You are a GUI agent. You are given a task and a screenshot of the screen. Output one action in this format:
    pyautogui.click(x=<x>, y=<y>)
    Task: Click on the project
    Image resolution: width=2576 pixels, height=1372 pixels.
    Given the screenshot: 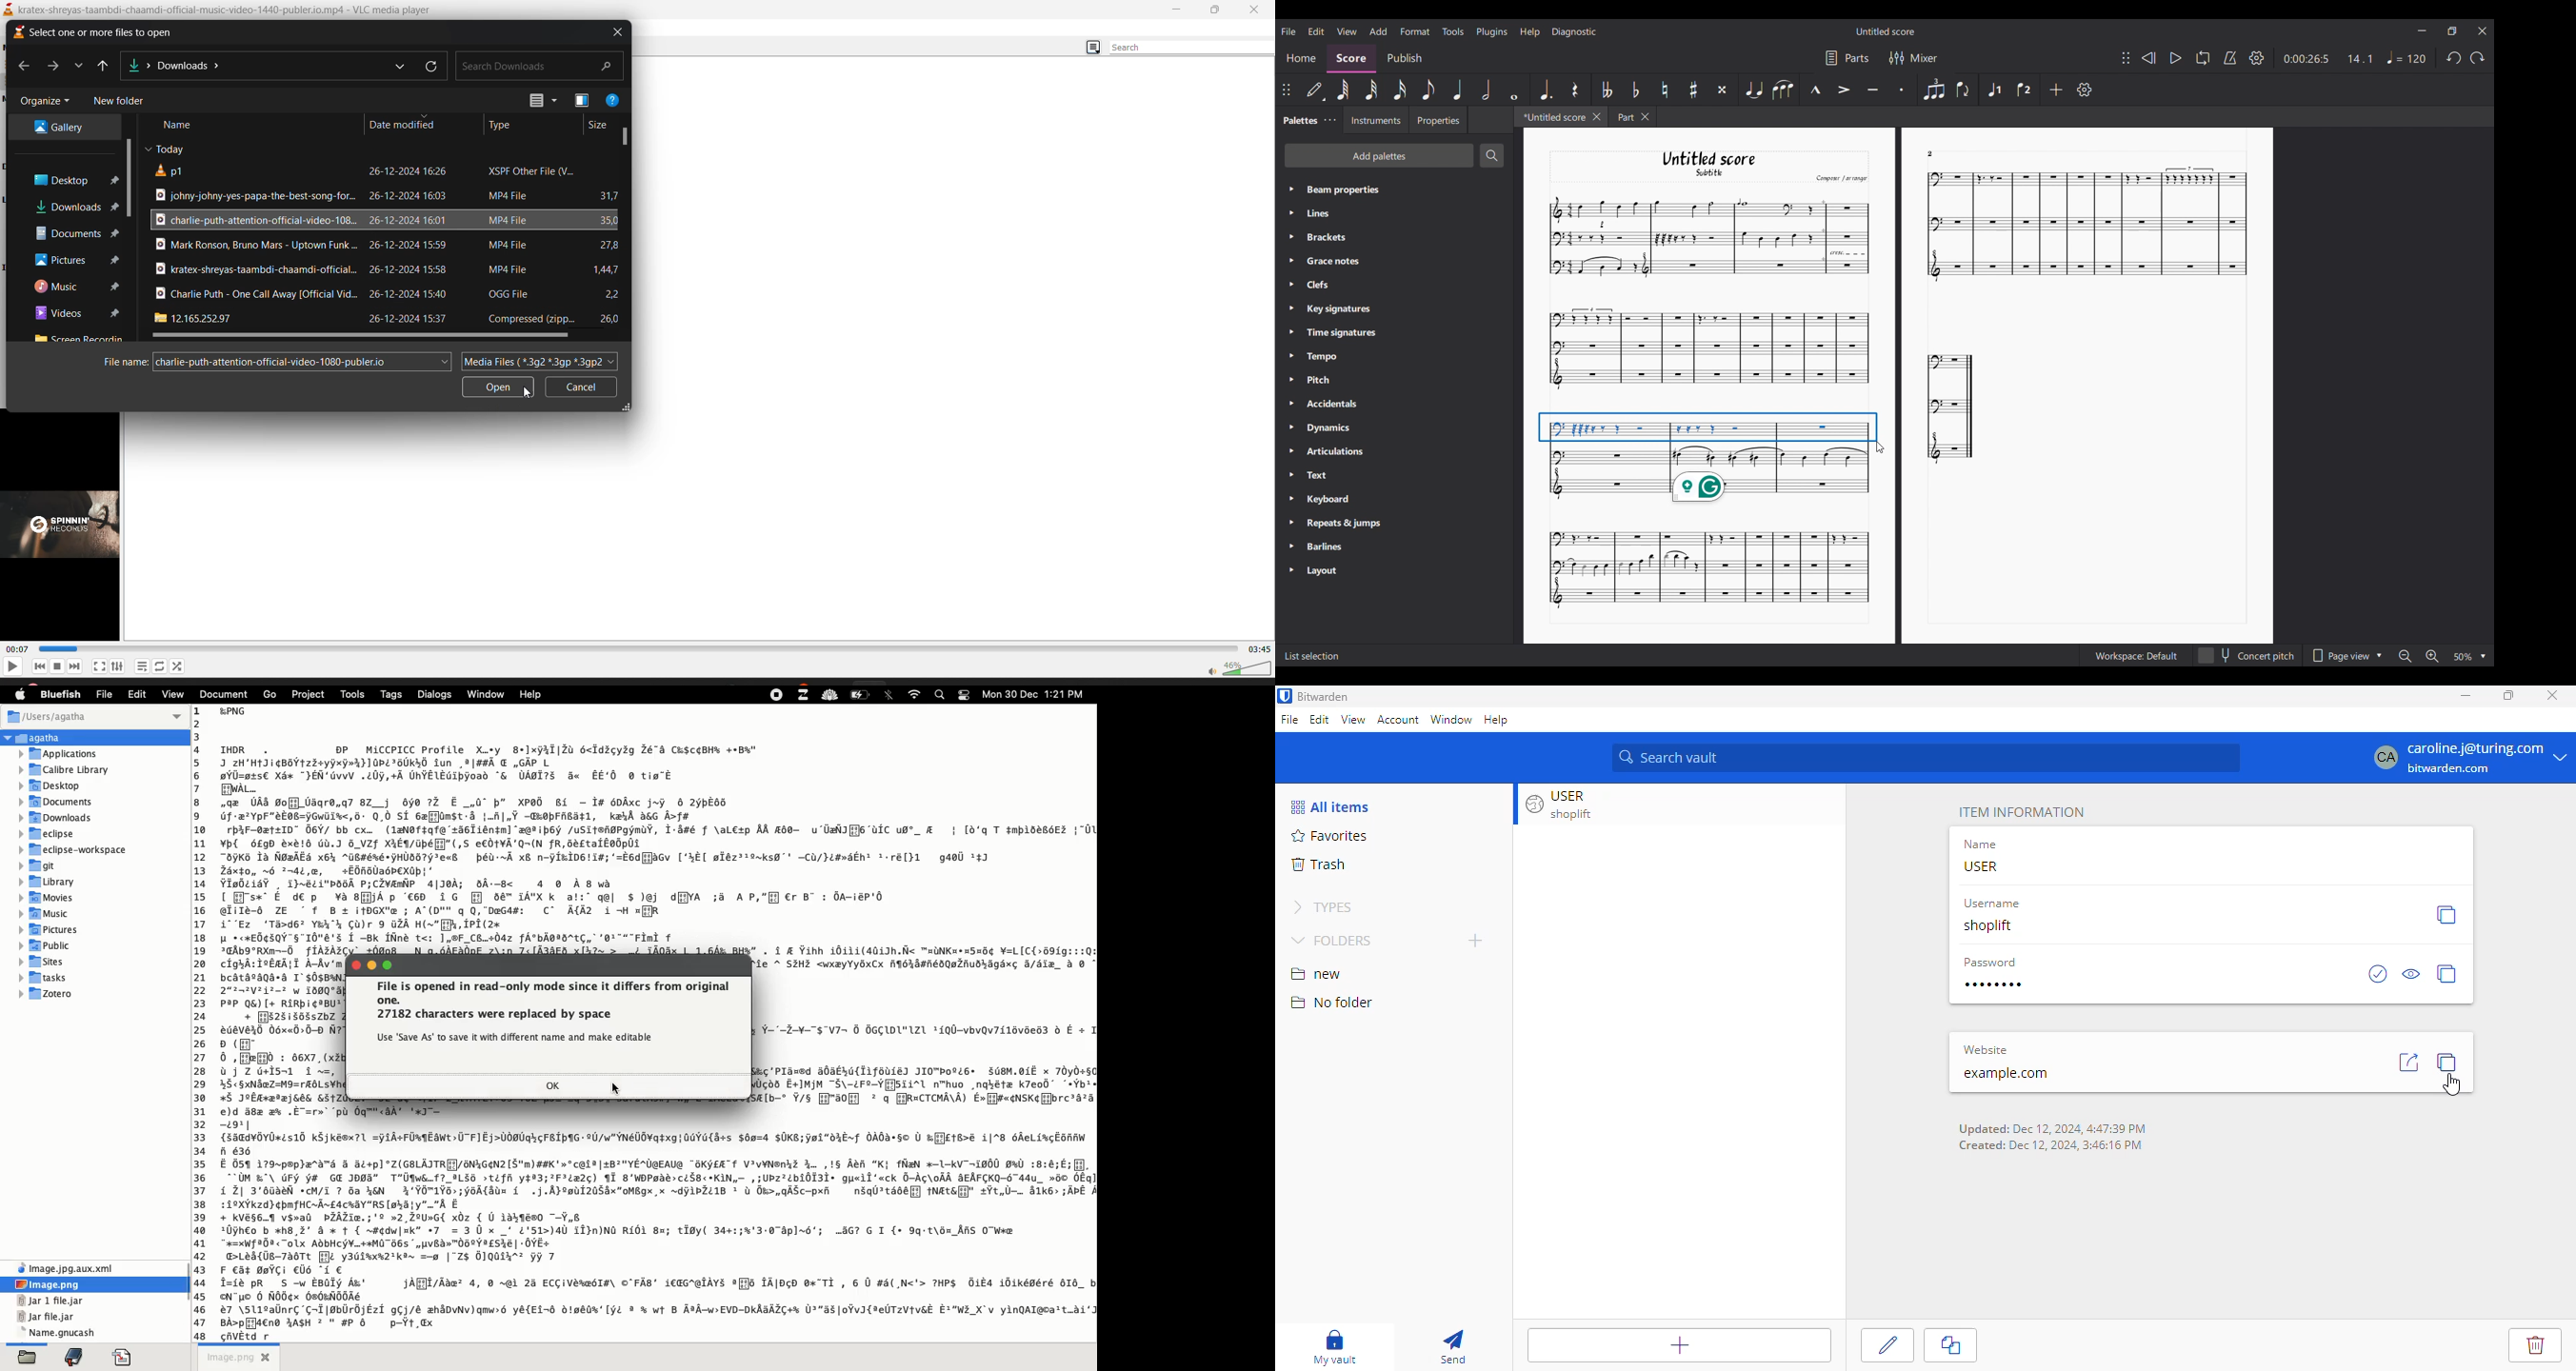 What is the action you would take?
    pyautogui.click(x=310, y=694)
    